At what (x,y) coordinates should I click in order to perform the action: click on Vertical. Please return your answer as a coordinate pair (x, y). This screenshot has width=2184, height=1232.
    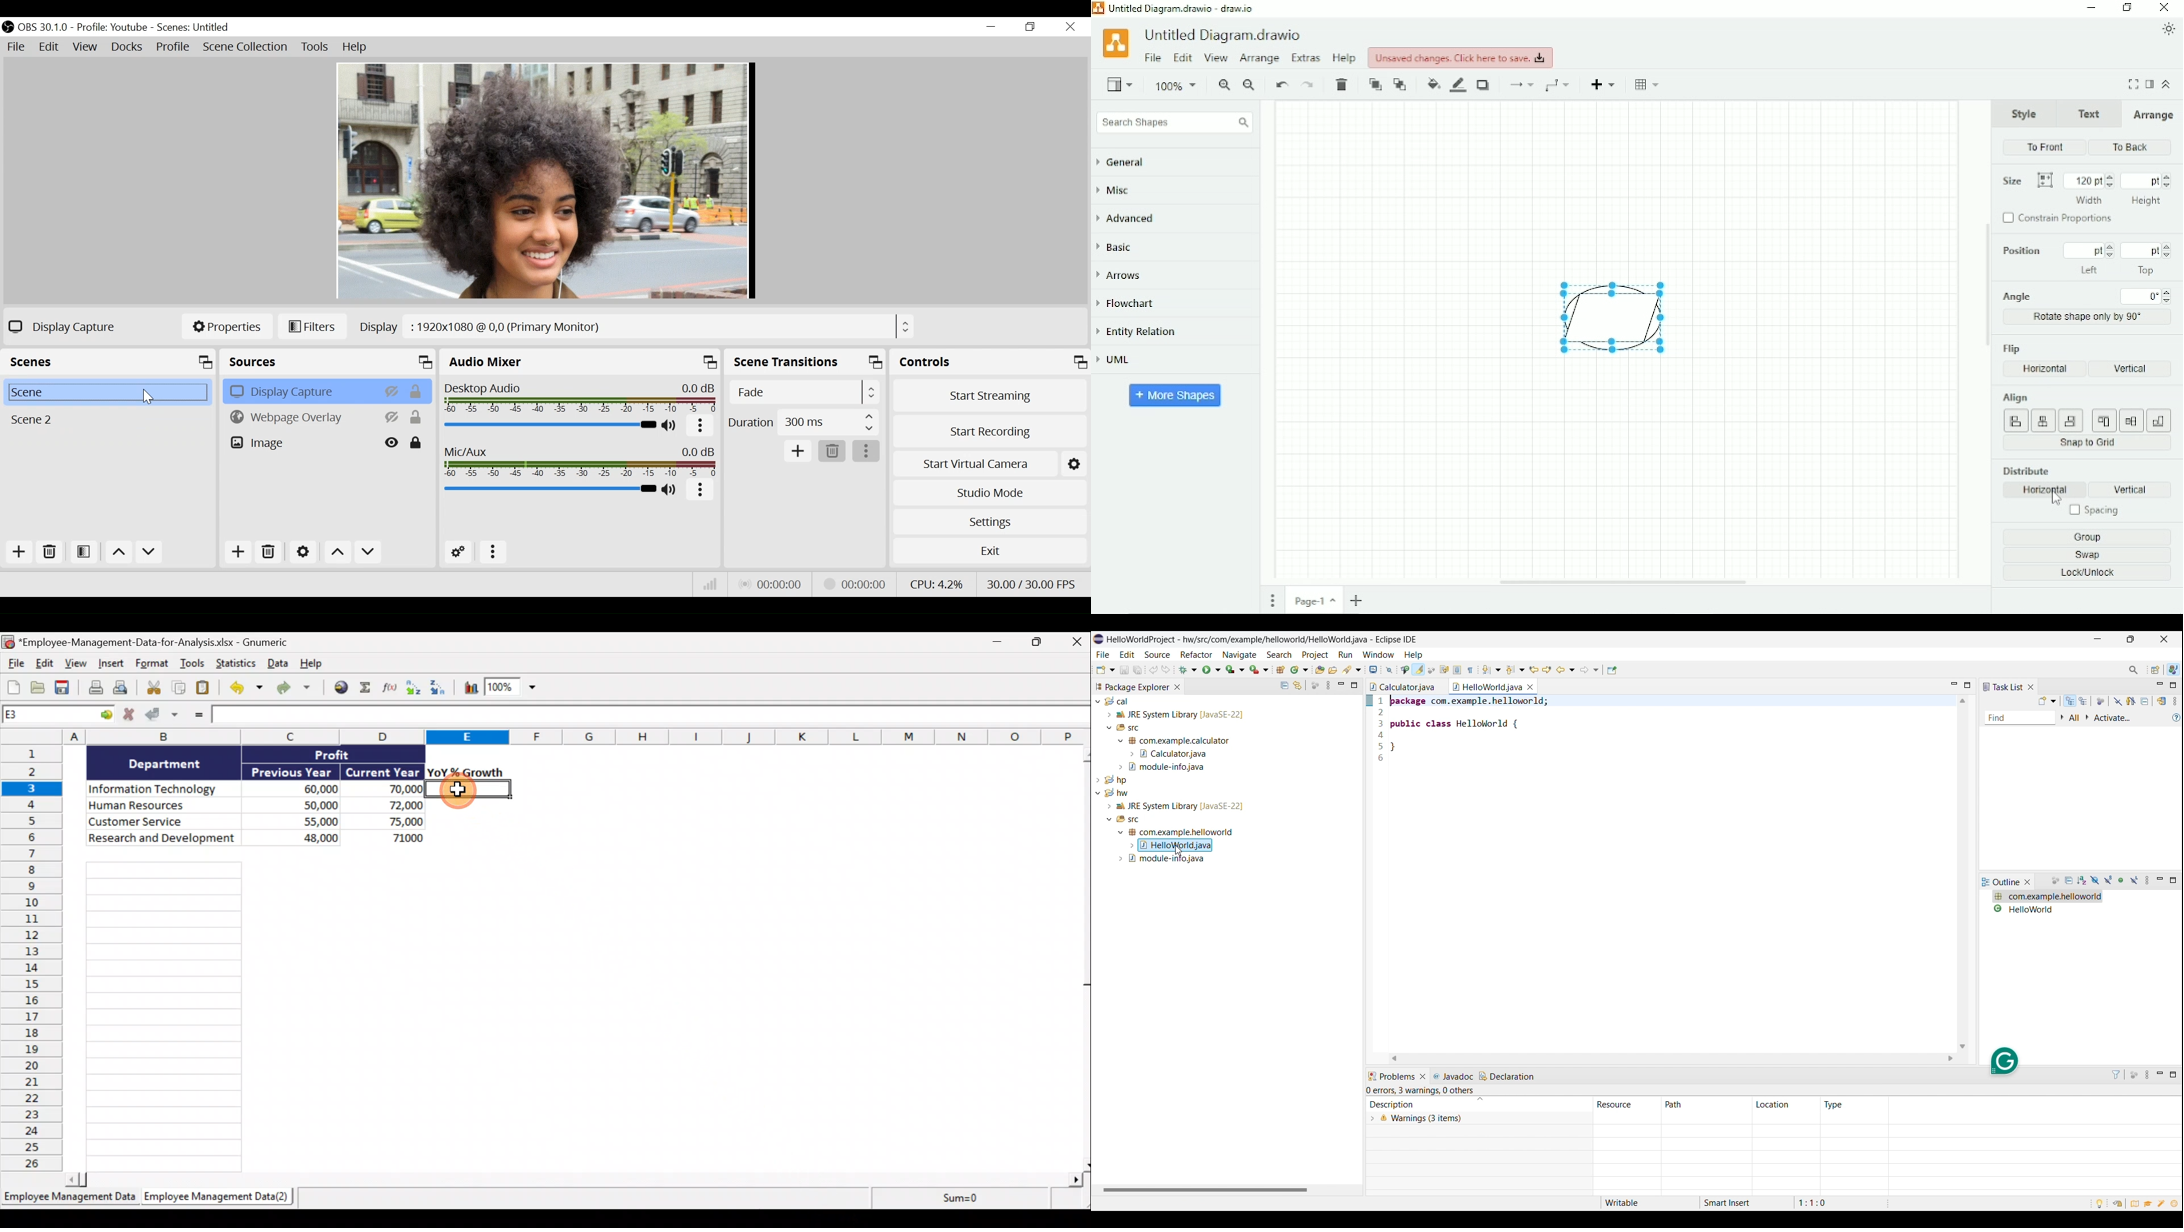
    Looking at the image, I should click on (2136, 490).